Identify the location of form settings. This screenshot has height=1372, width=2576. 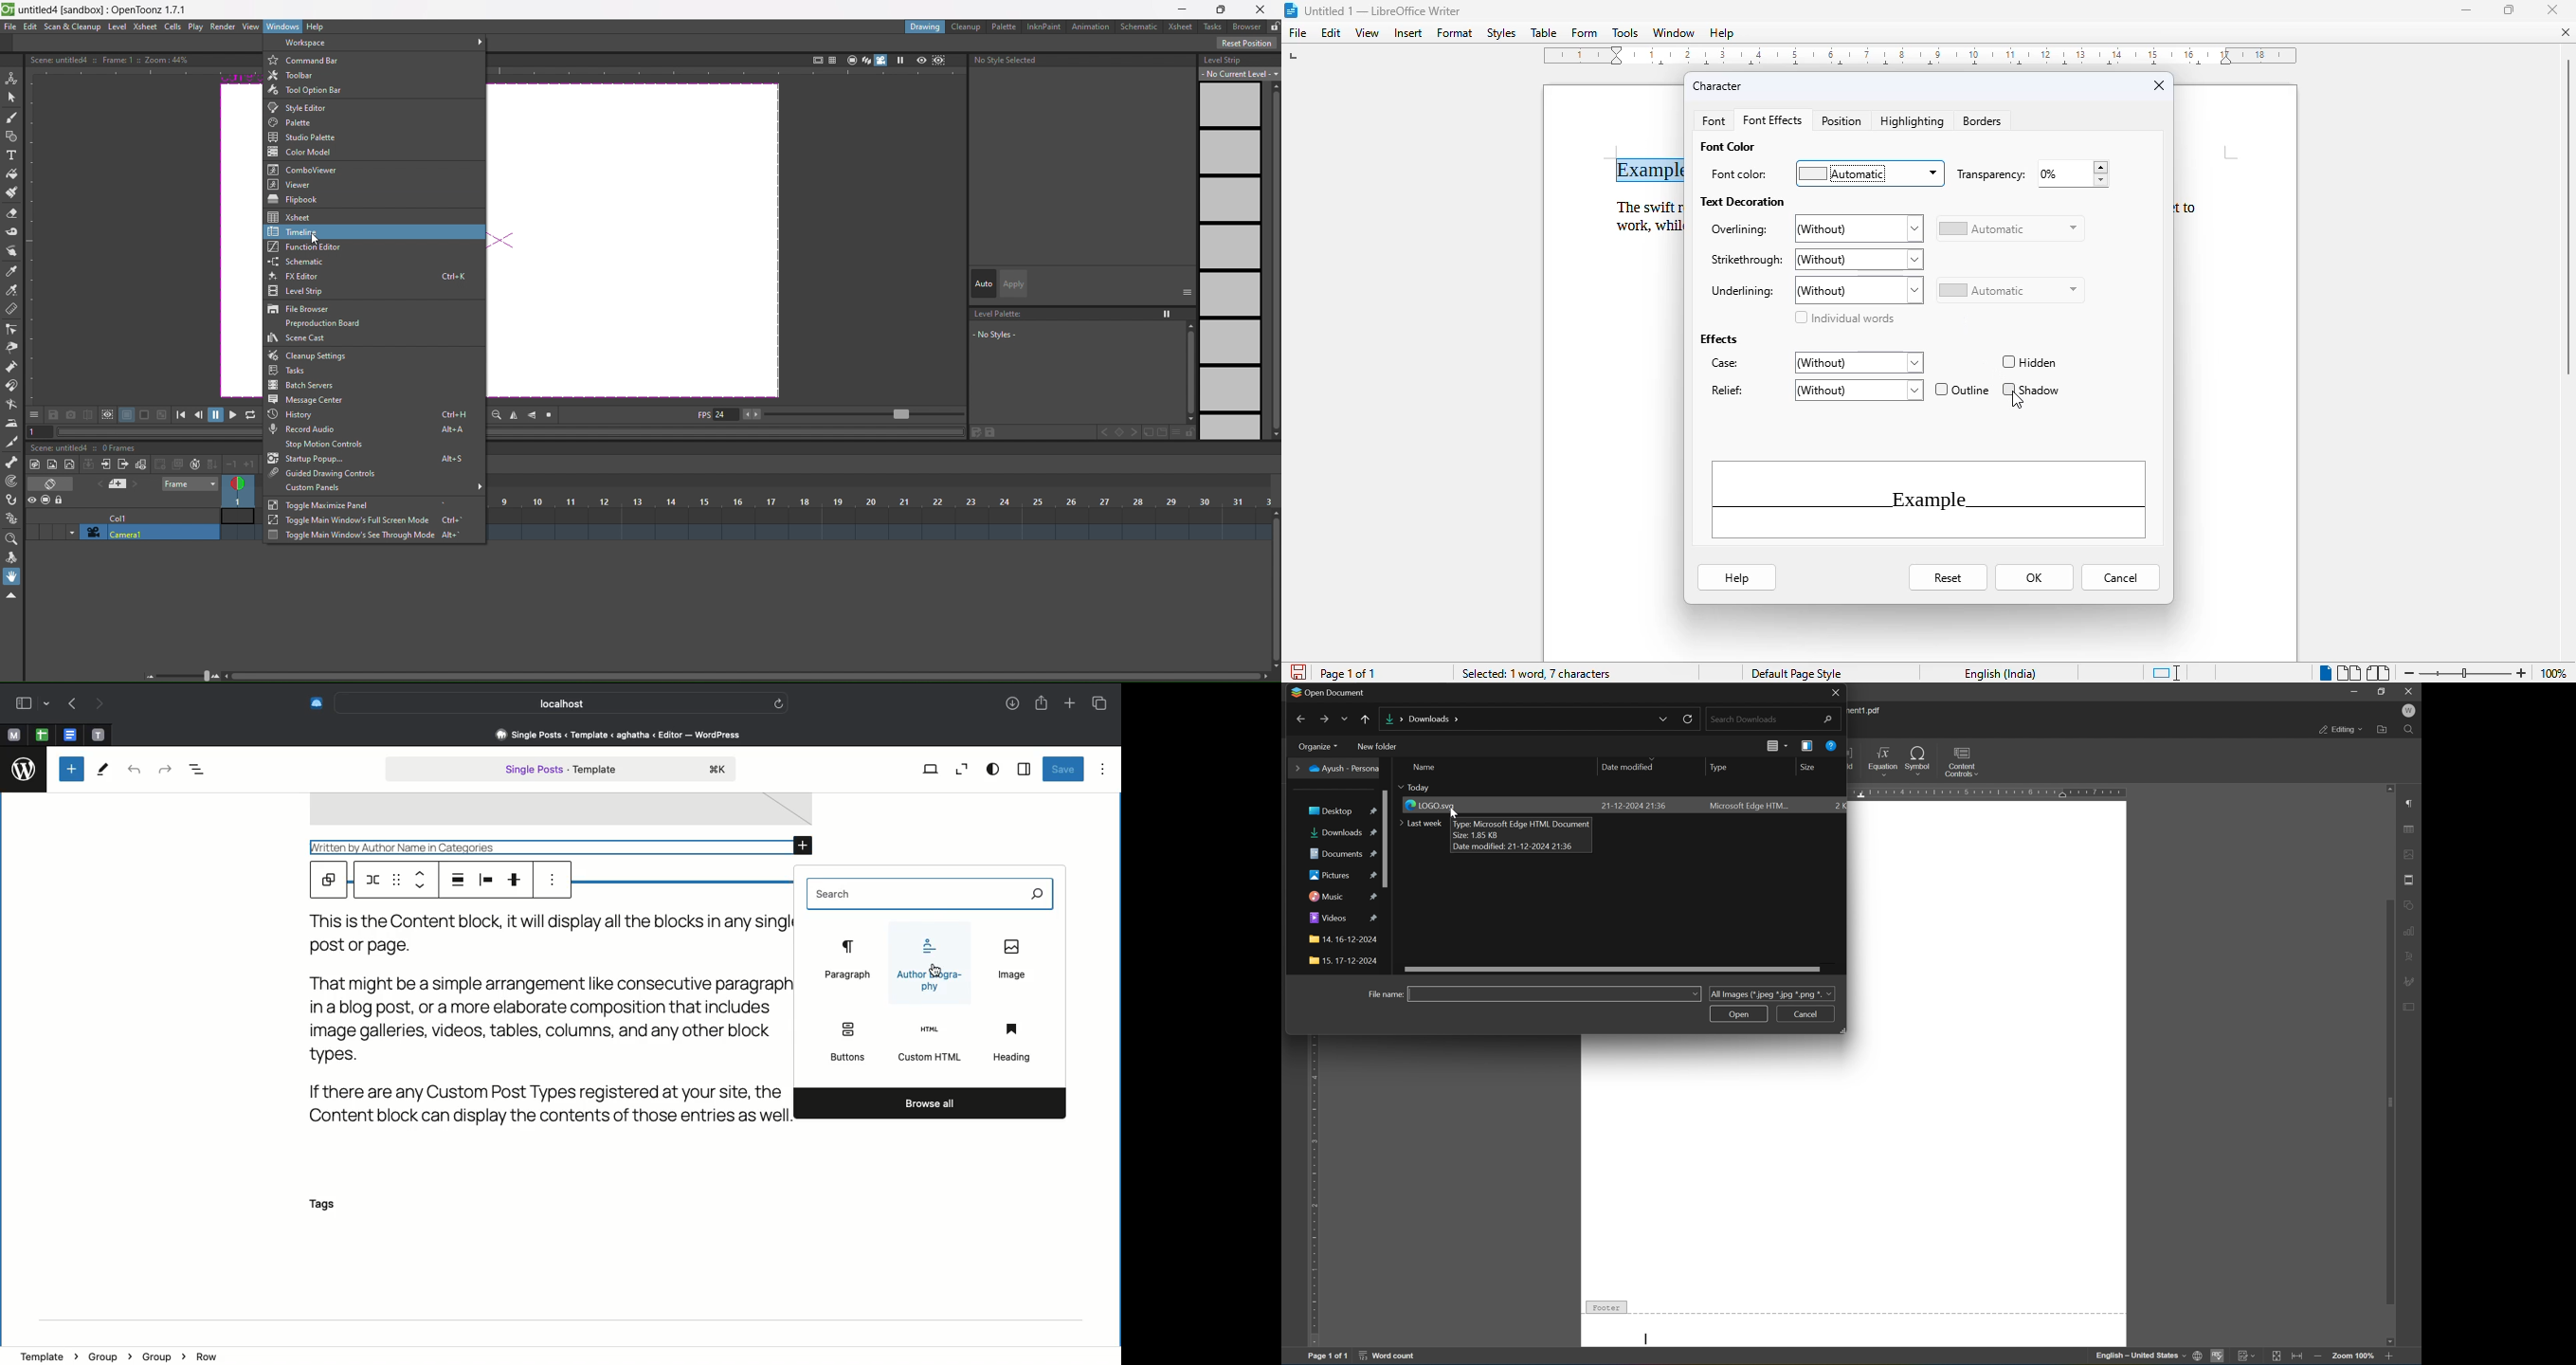
(2413, 1010).